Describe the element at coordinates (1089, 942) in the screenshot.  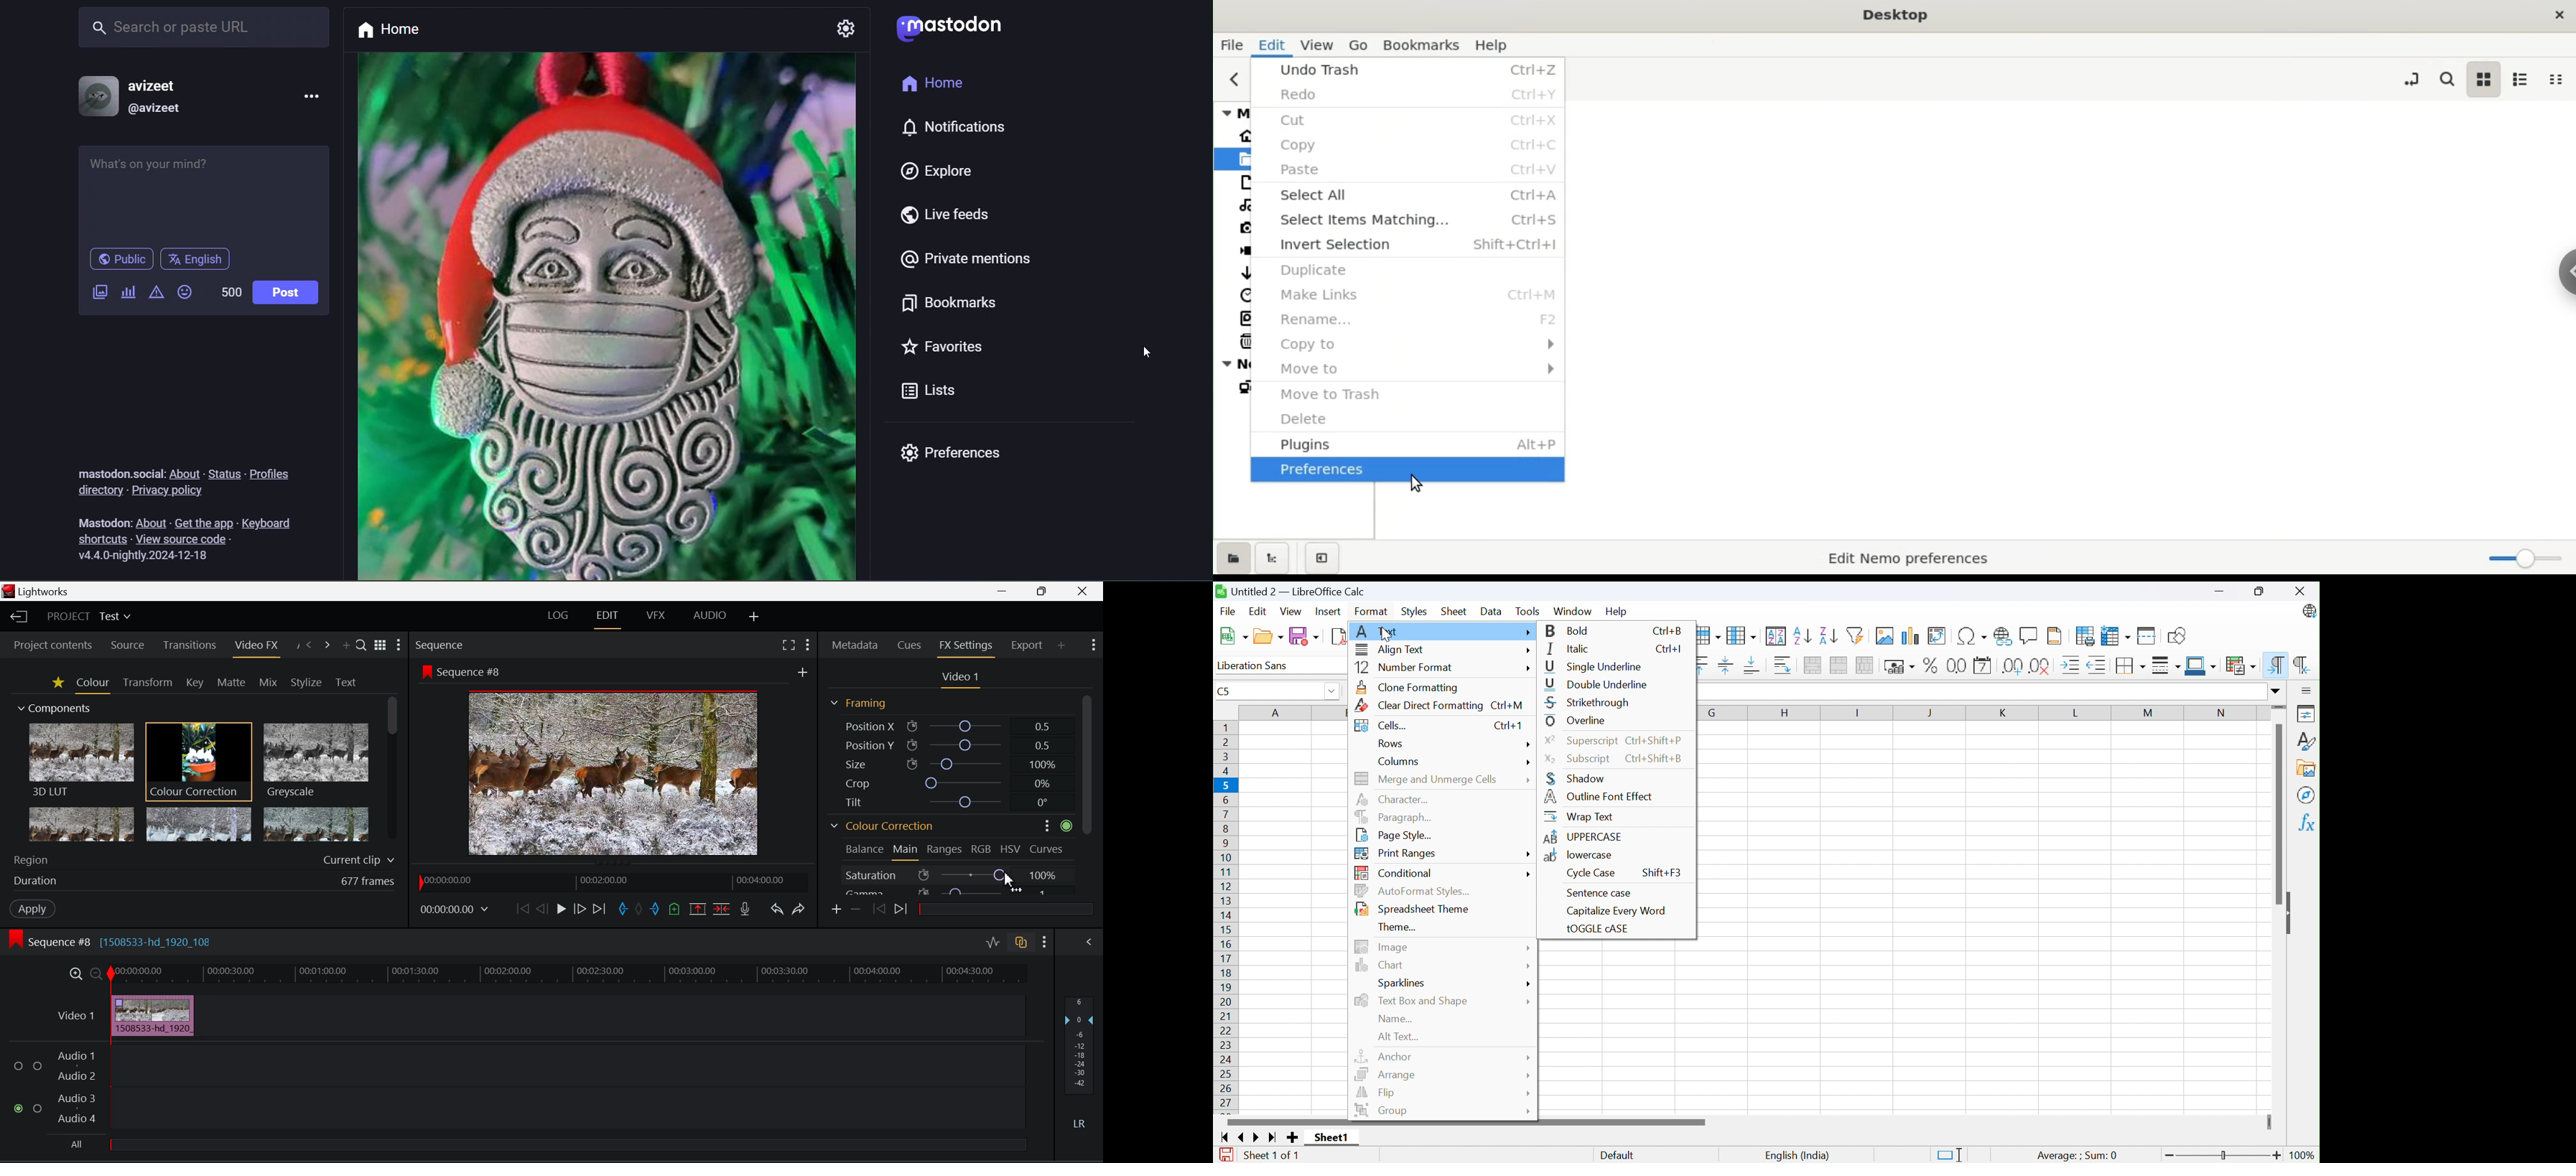
I see `Show Audio Mix` at that location.